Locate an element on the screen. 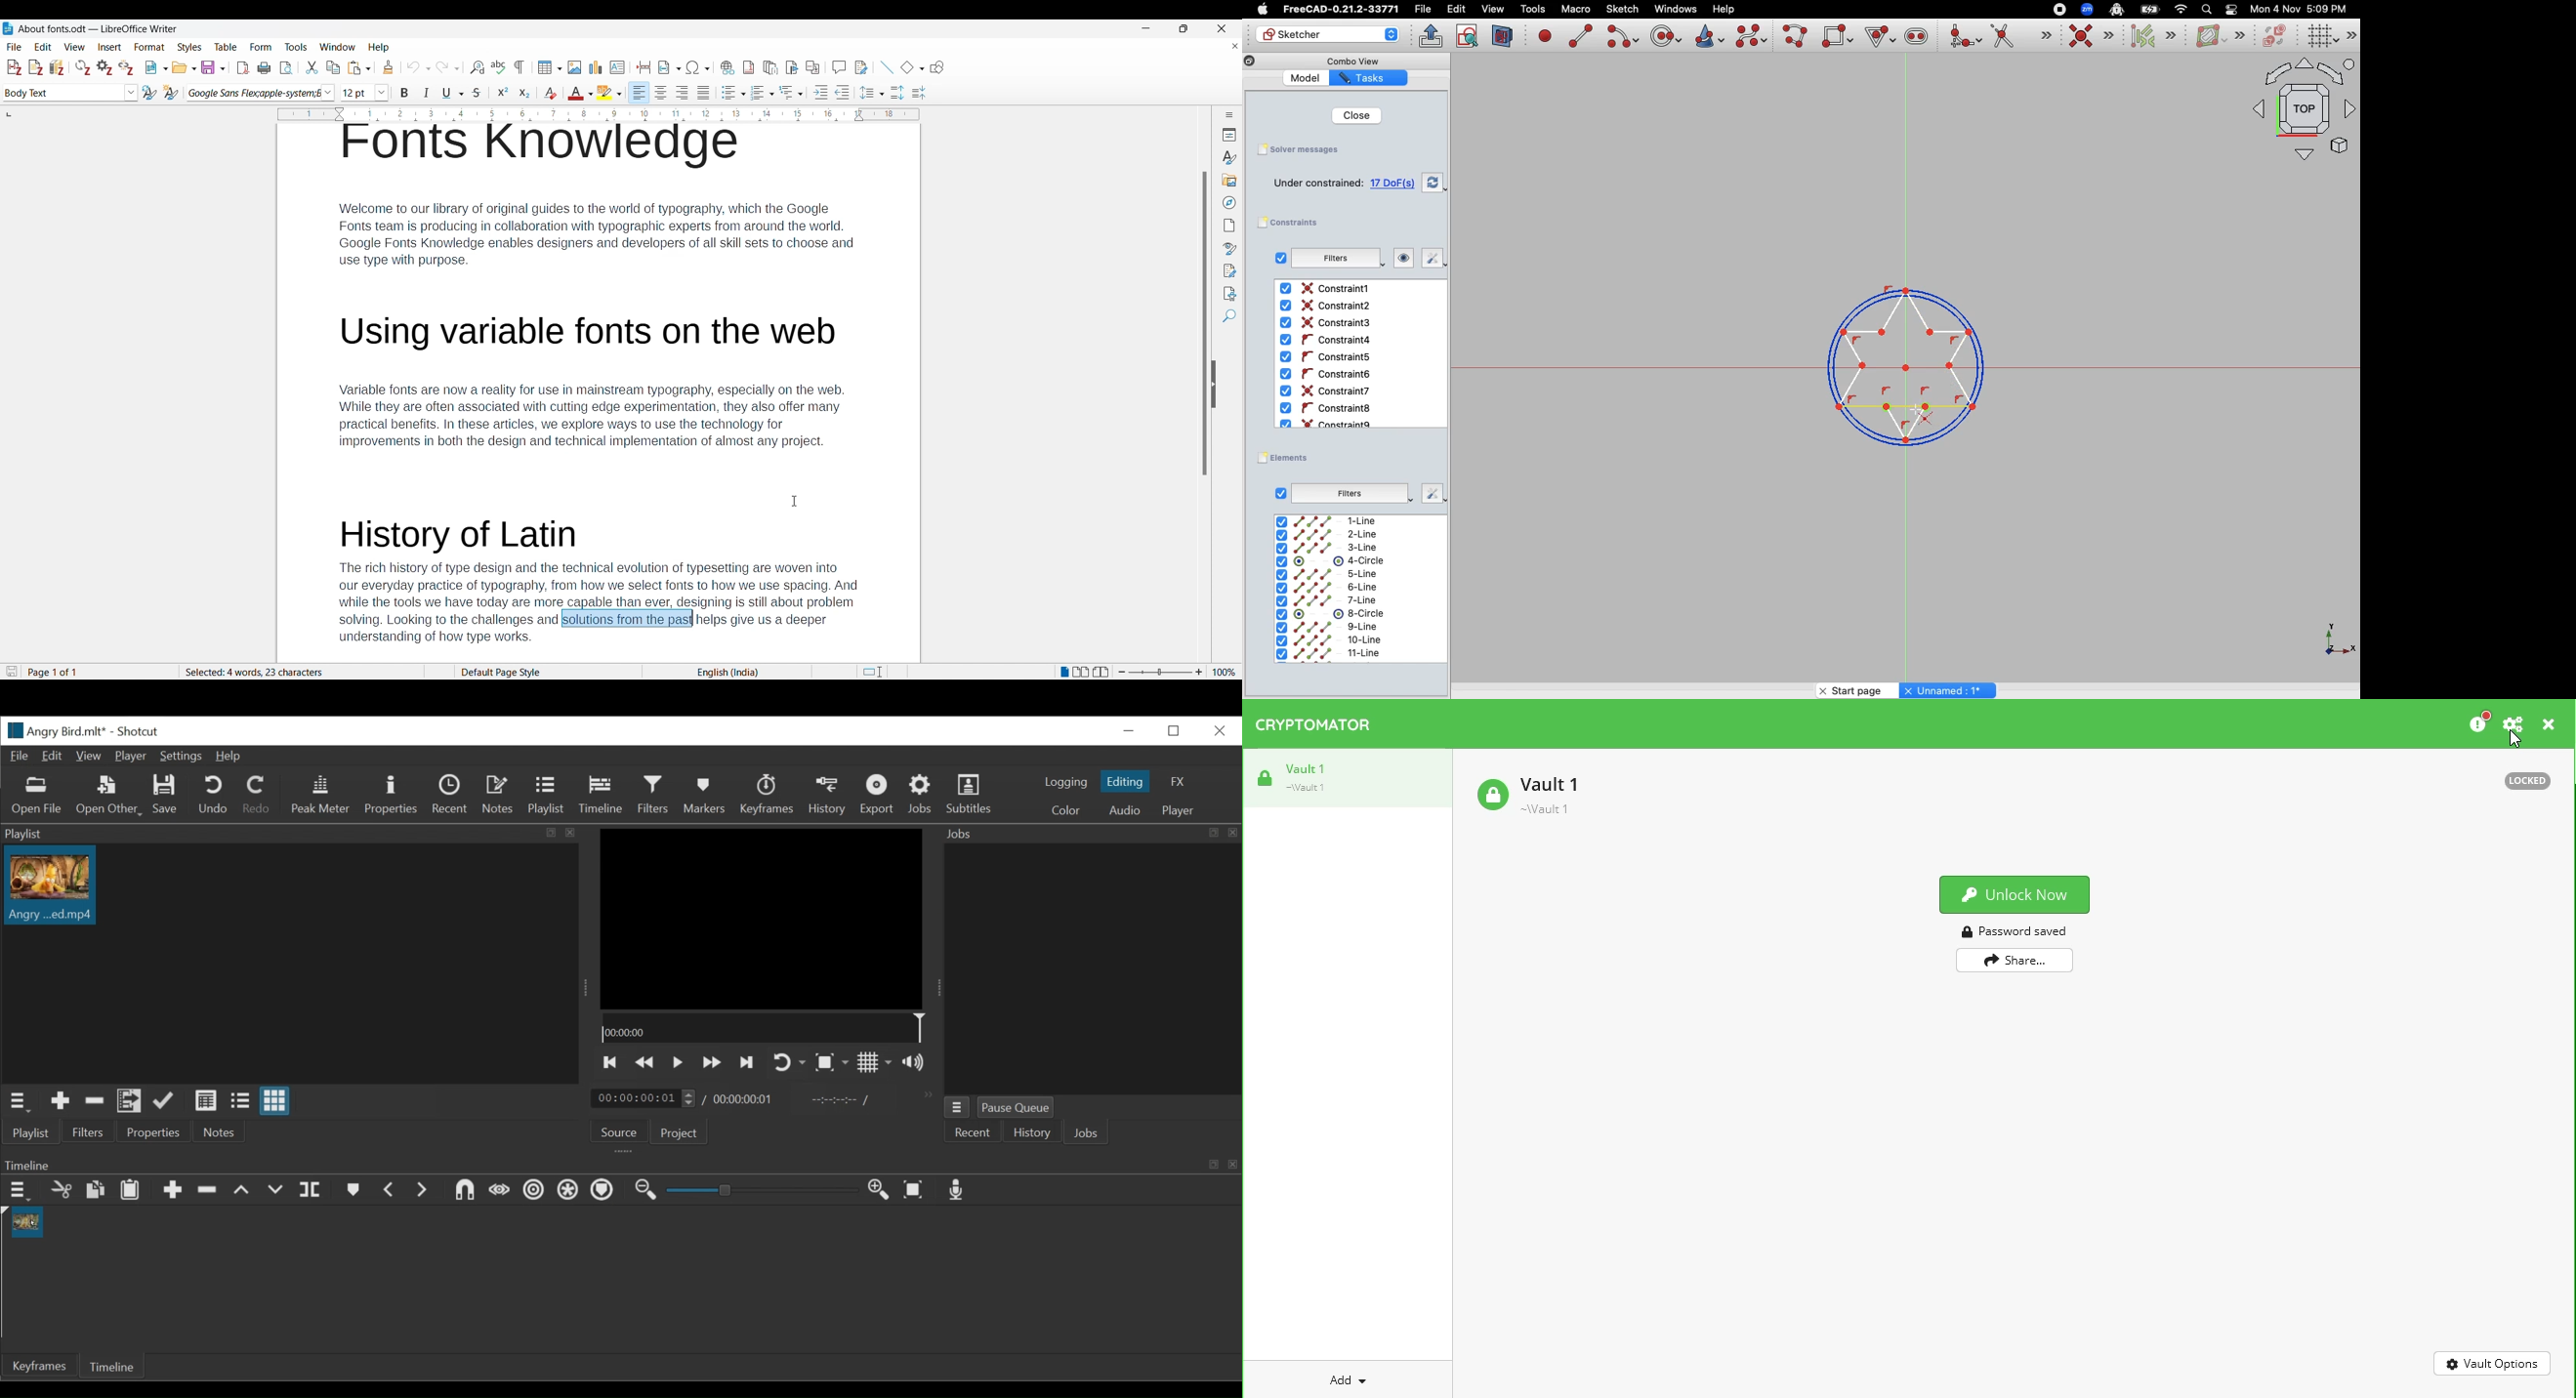 This screenshot has width=2576, height=1400. Under constrained: 17 DoF(s) is located at coordinates (1344, 183).